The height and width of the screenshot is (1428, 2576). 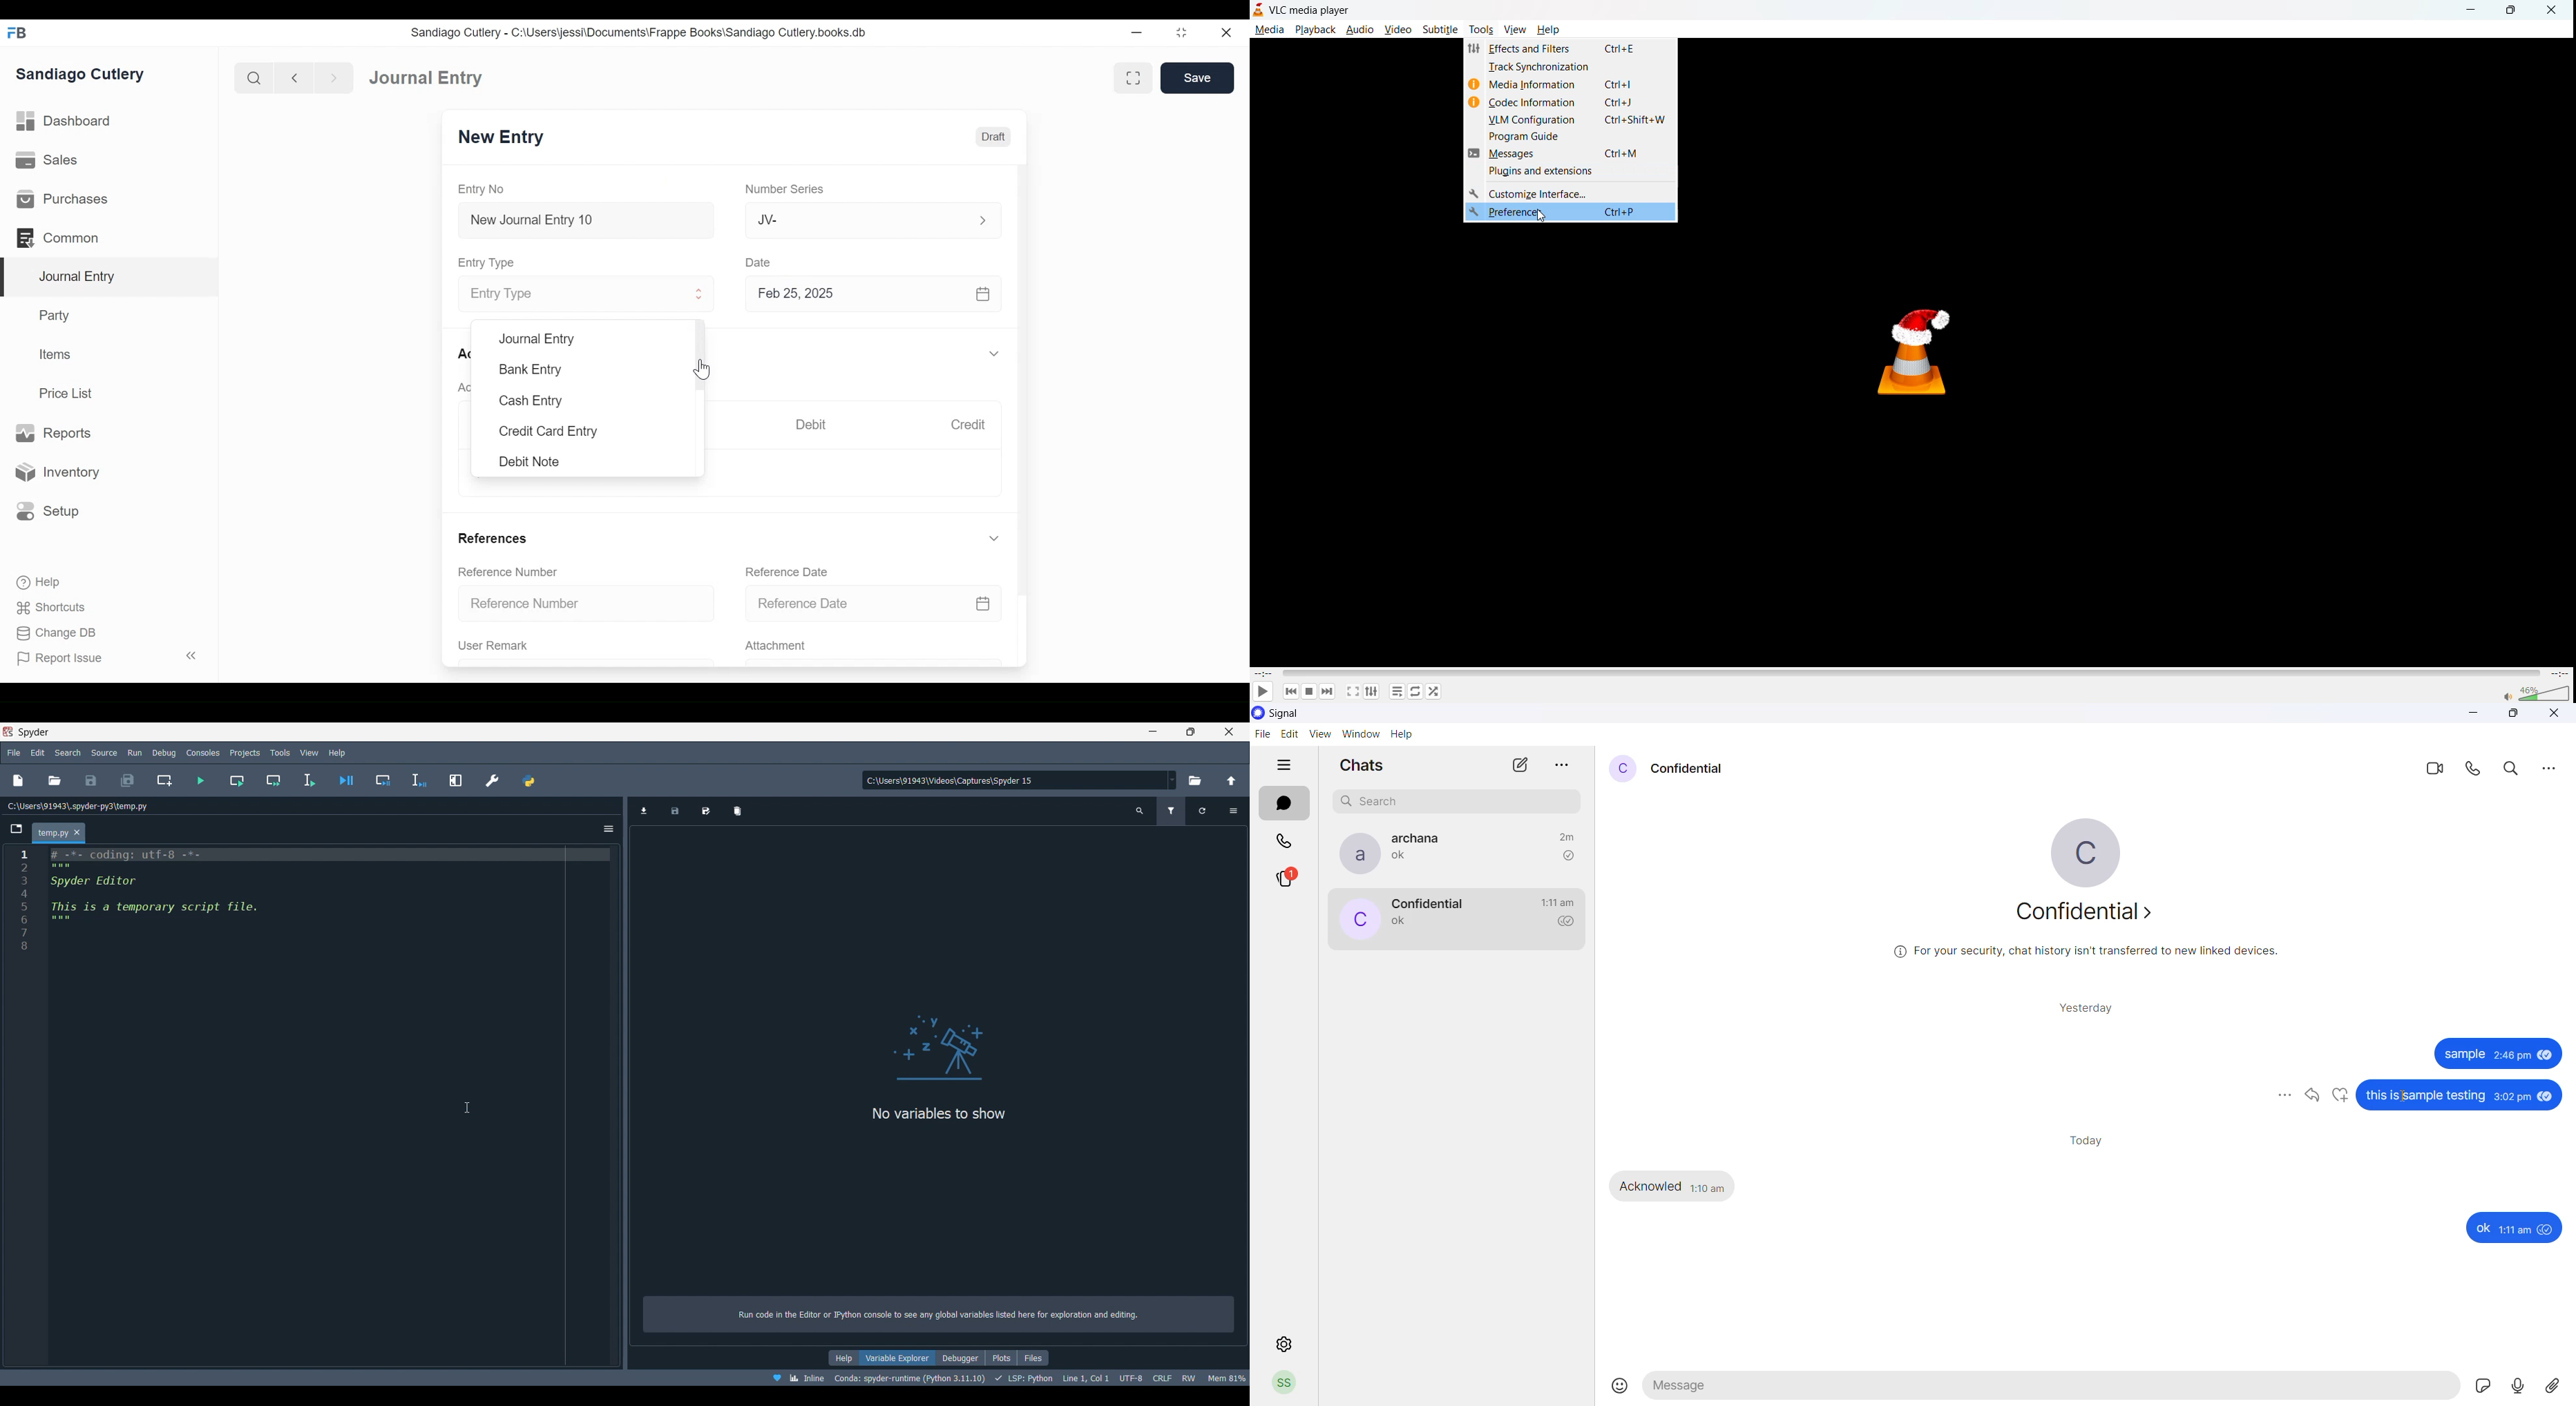 I want to click on volume, so click(x=2536, y=692).